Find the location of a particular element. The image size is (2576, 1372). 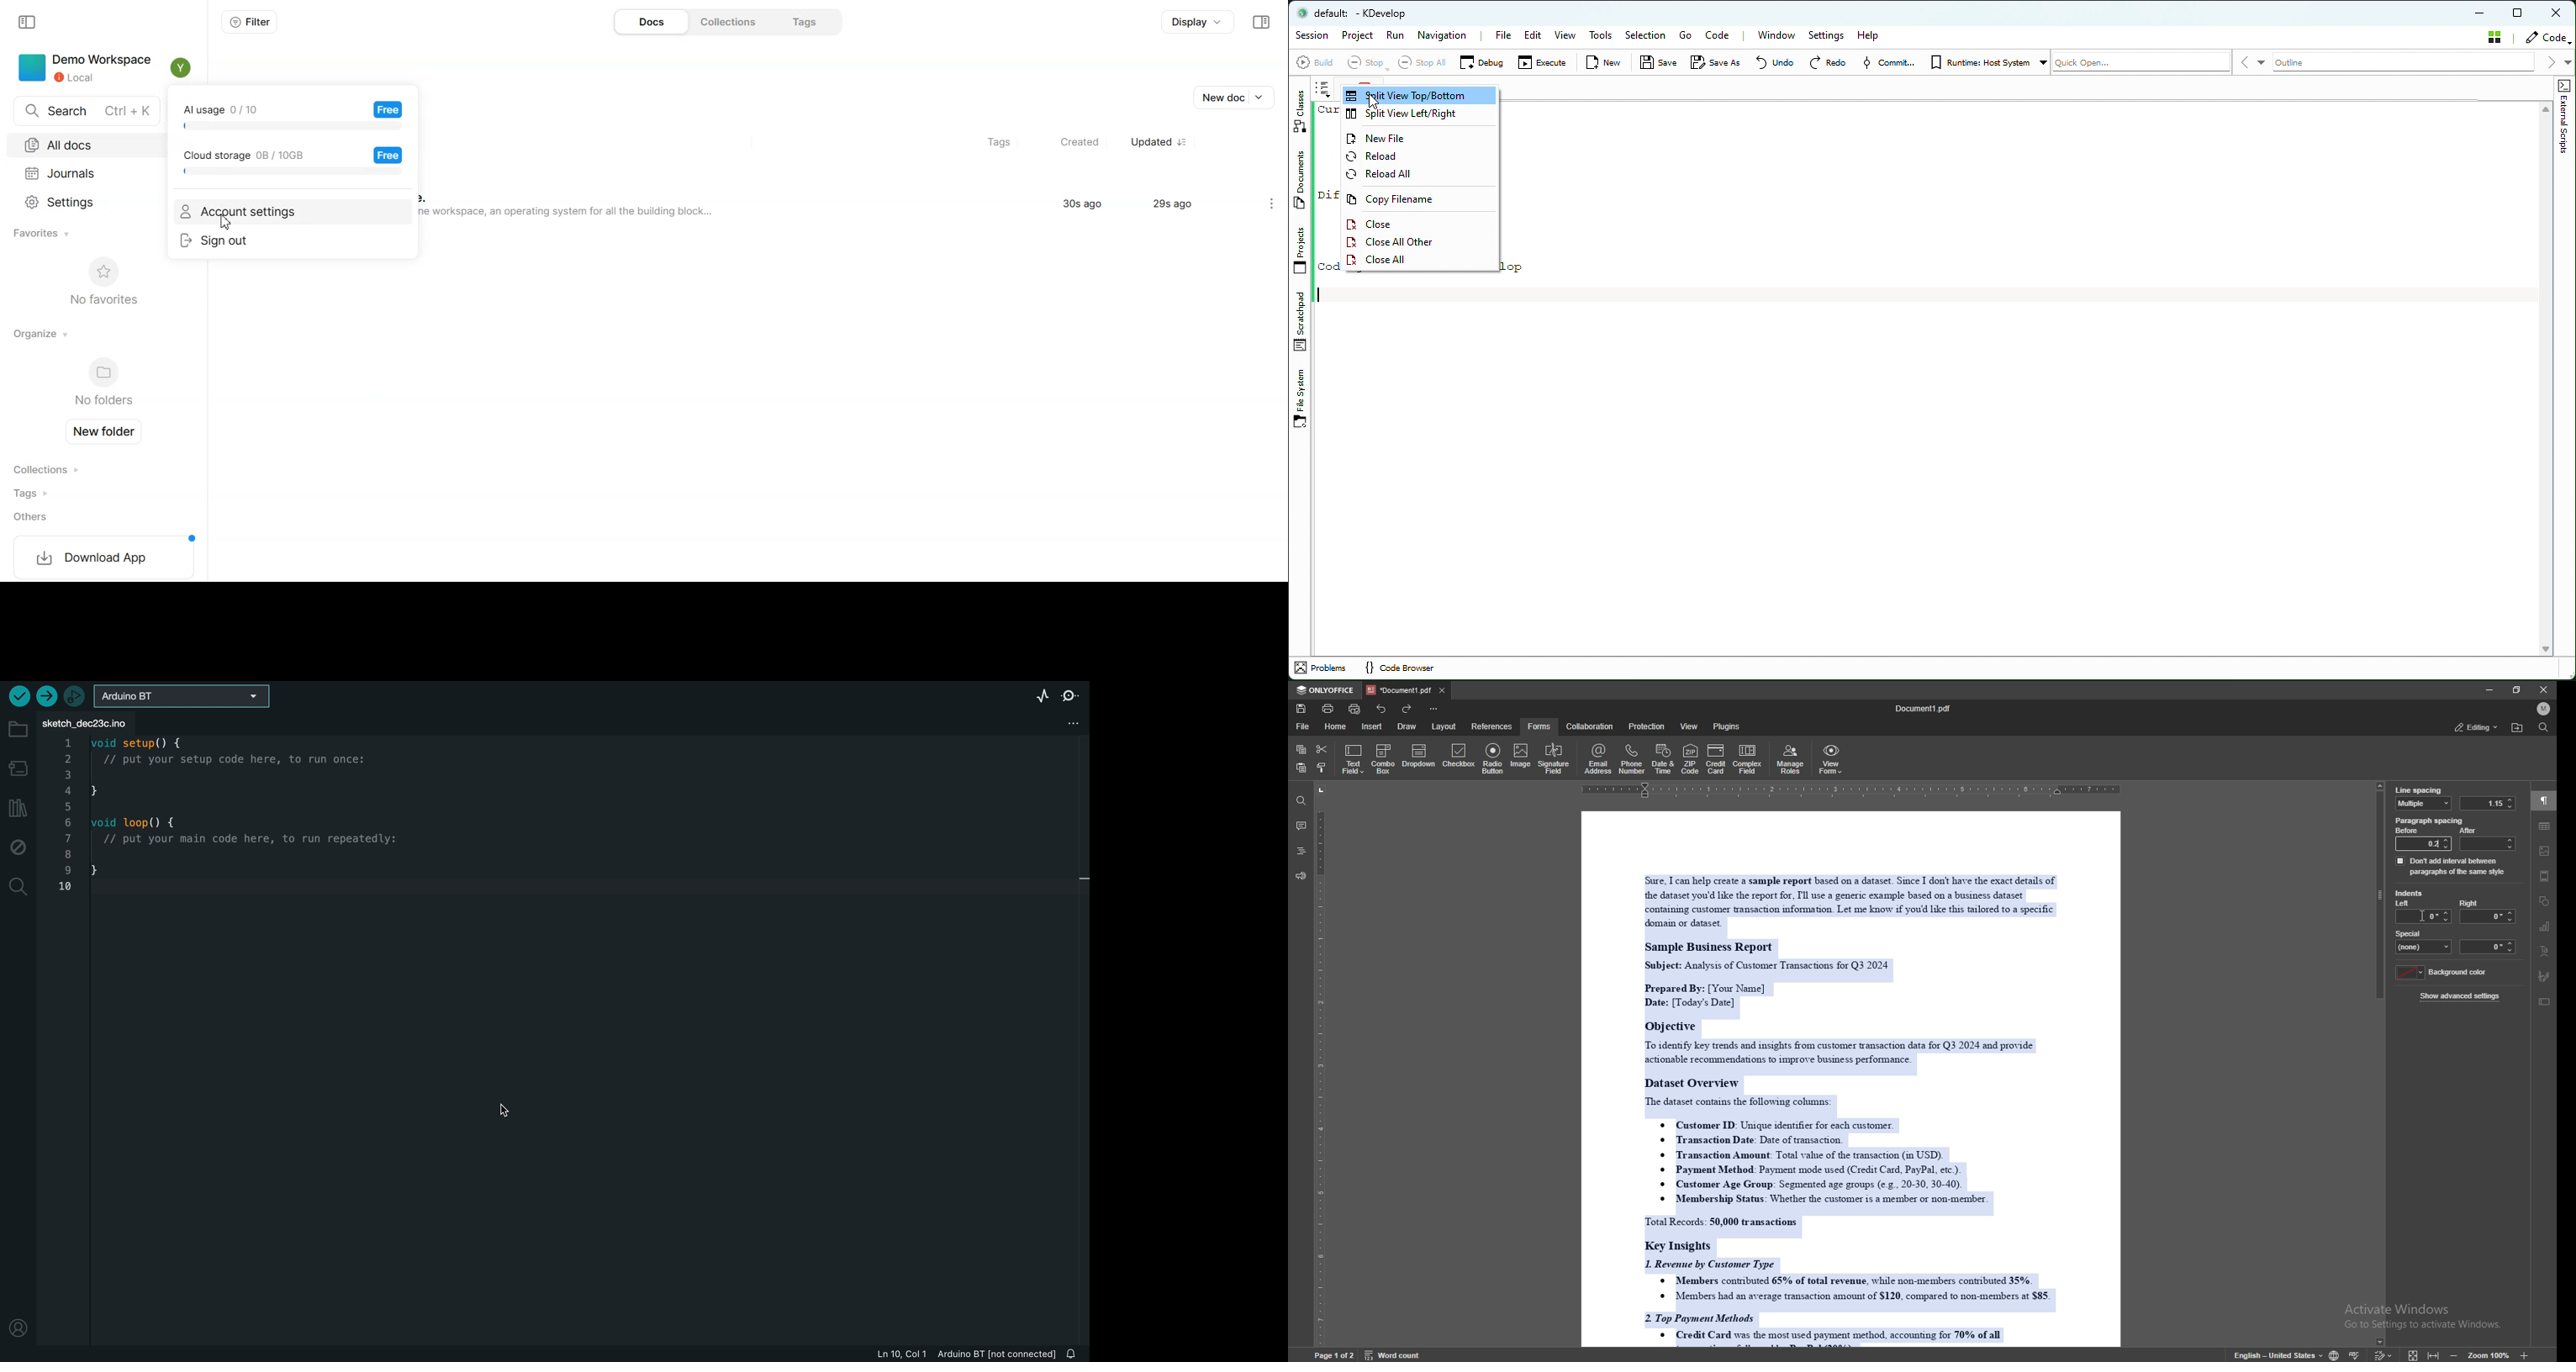

file name is located at coordinates (1924, 709).